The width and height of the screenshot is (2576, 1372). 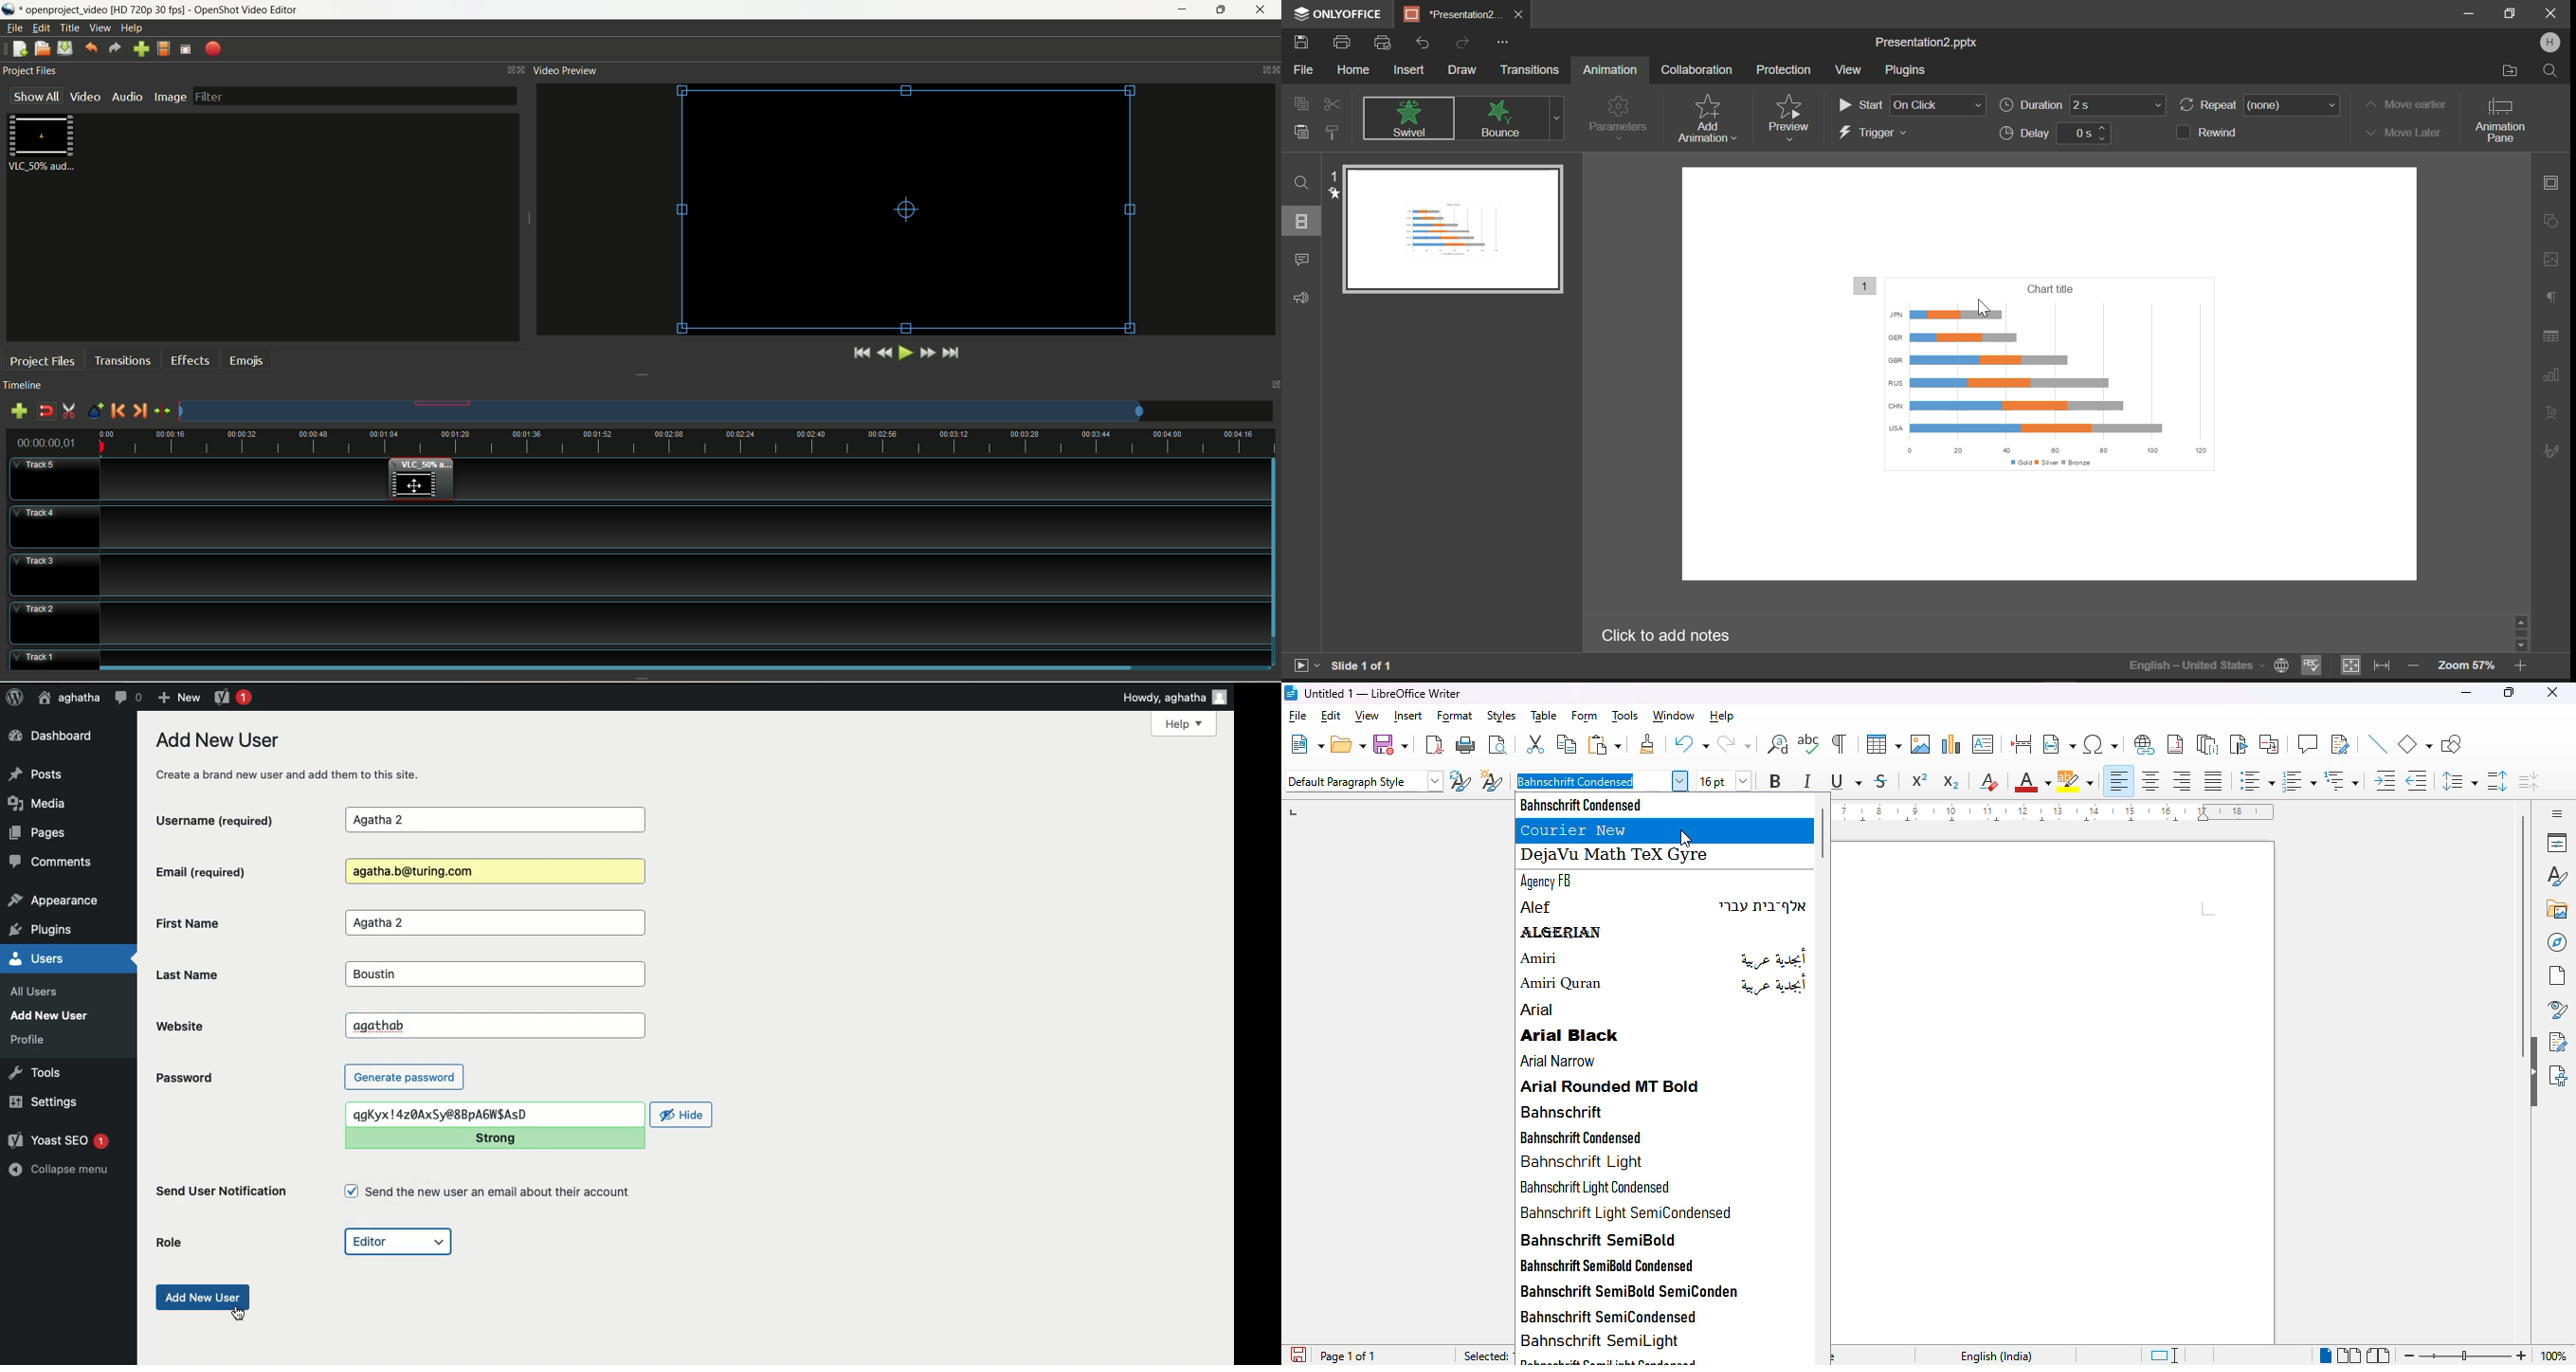 I want to click on tools, so click(x=1625, y=717).